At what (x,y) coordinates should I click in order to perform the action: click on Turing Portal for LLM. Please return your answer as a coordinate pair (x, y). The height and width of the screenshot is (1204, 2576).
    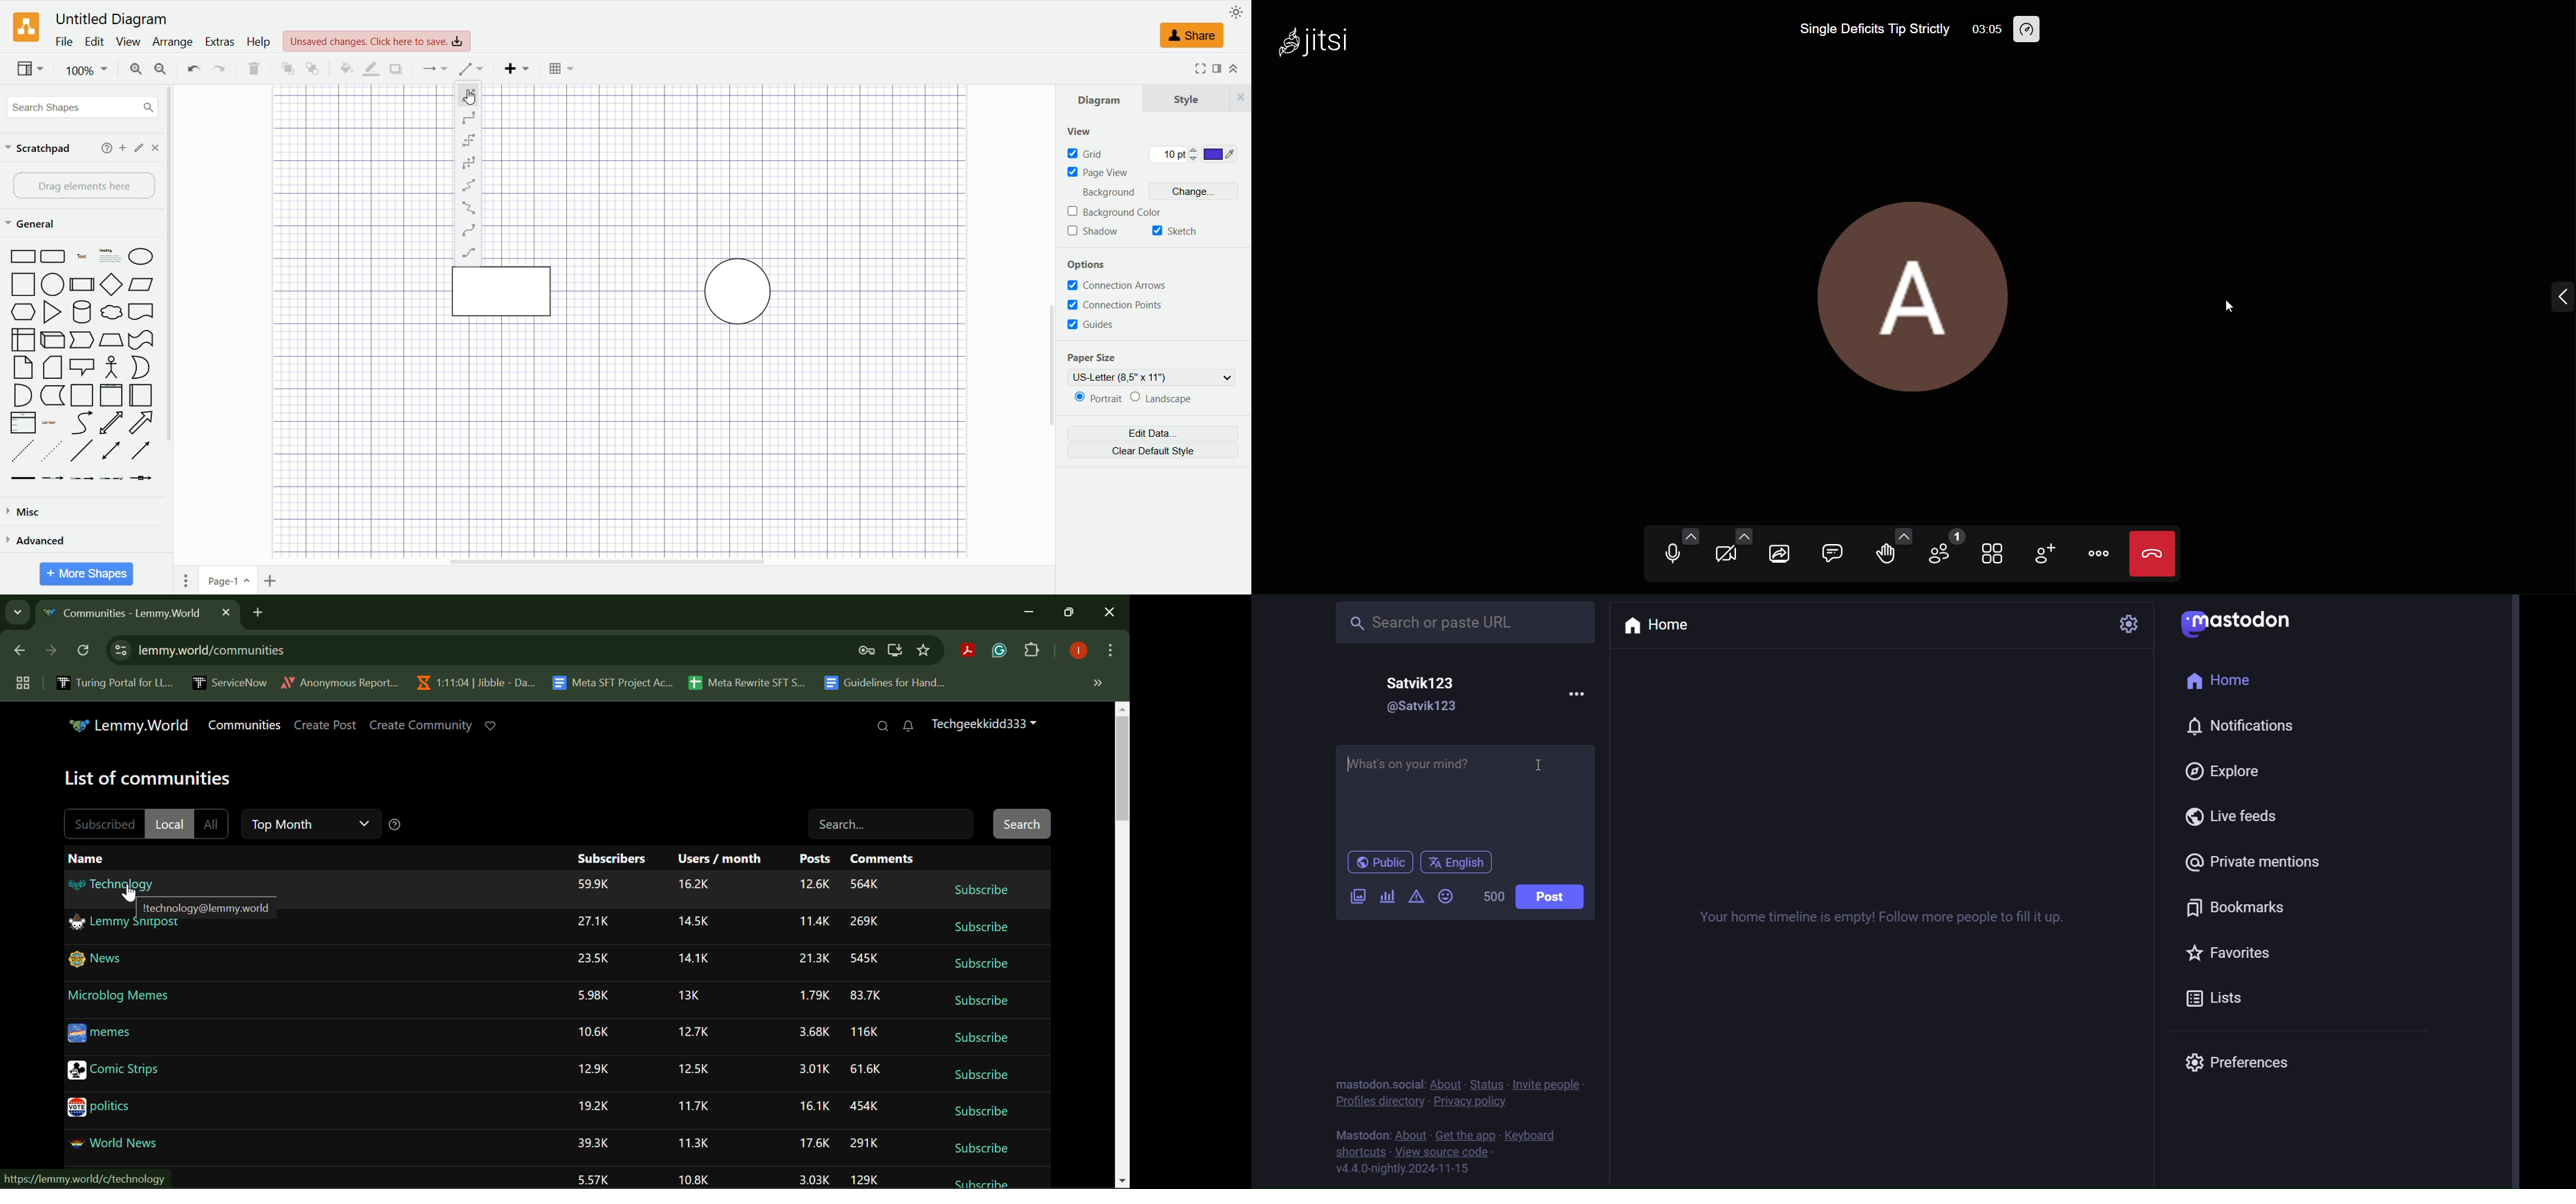
    Looking at the image, I should click on (112, 682).